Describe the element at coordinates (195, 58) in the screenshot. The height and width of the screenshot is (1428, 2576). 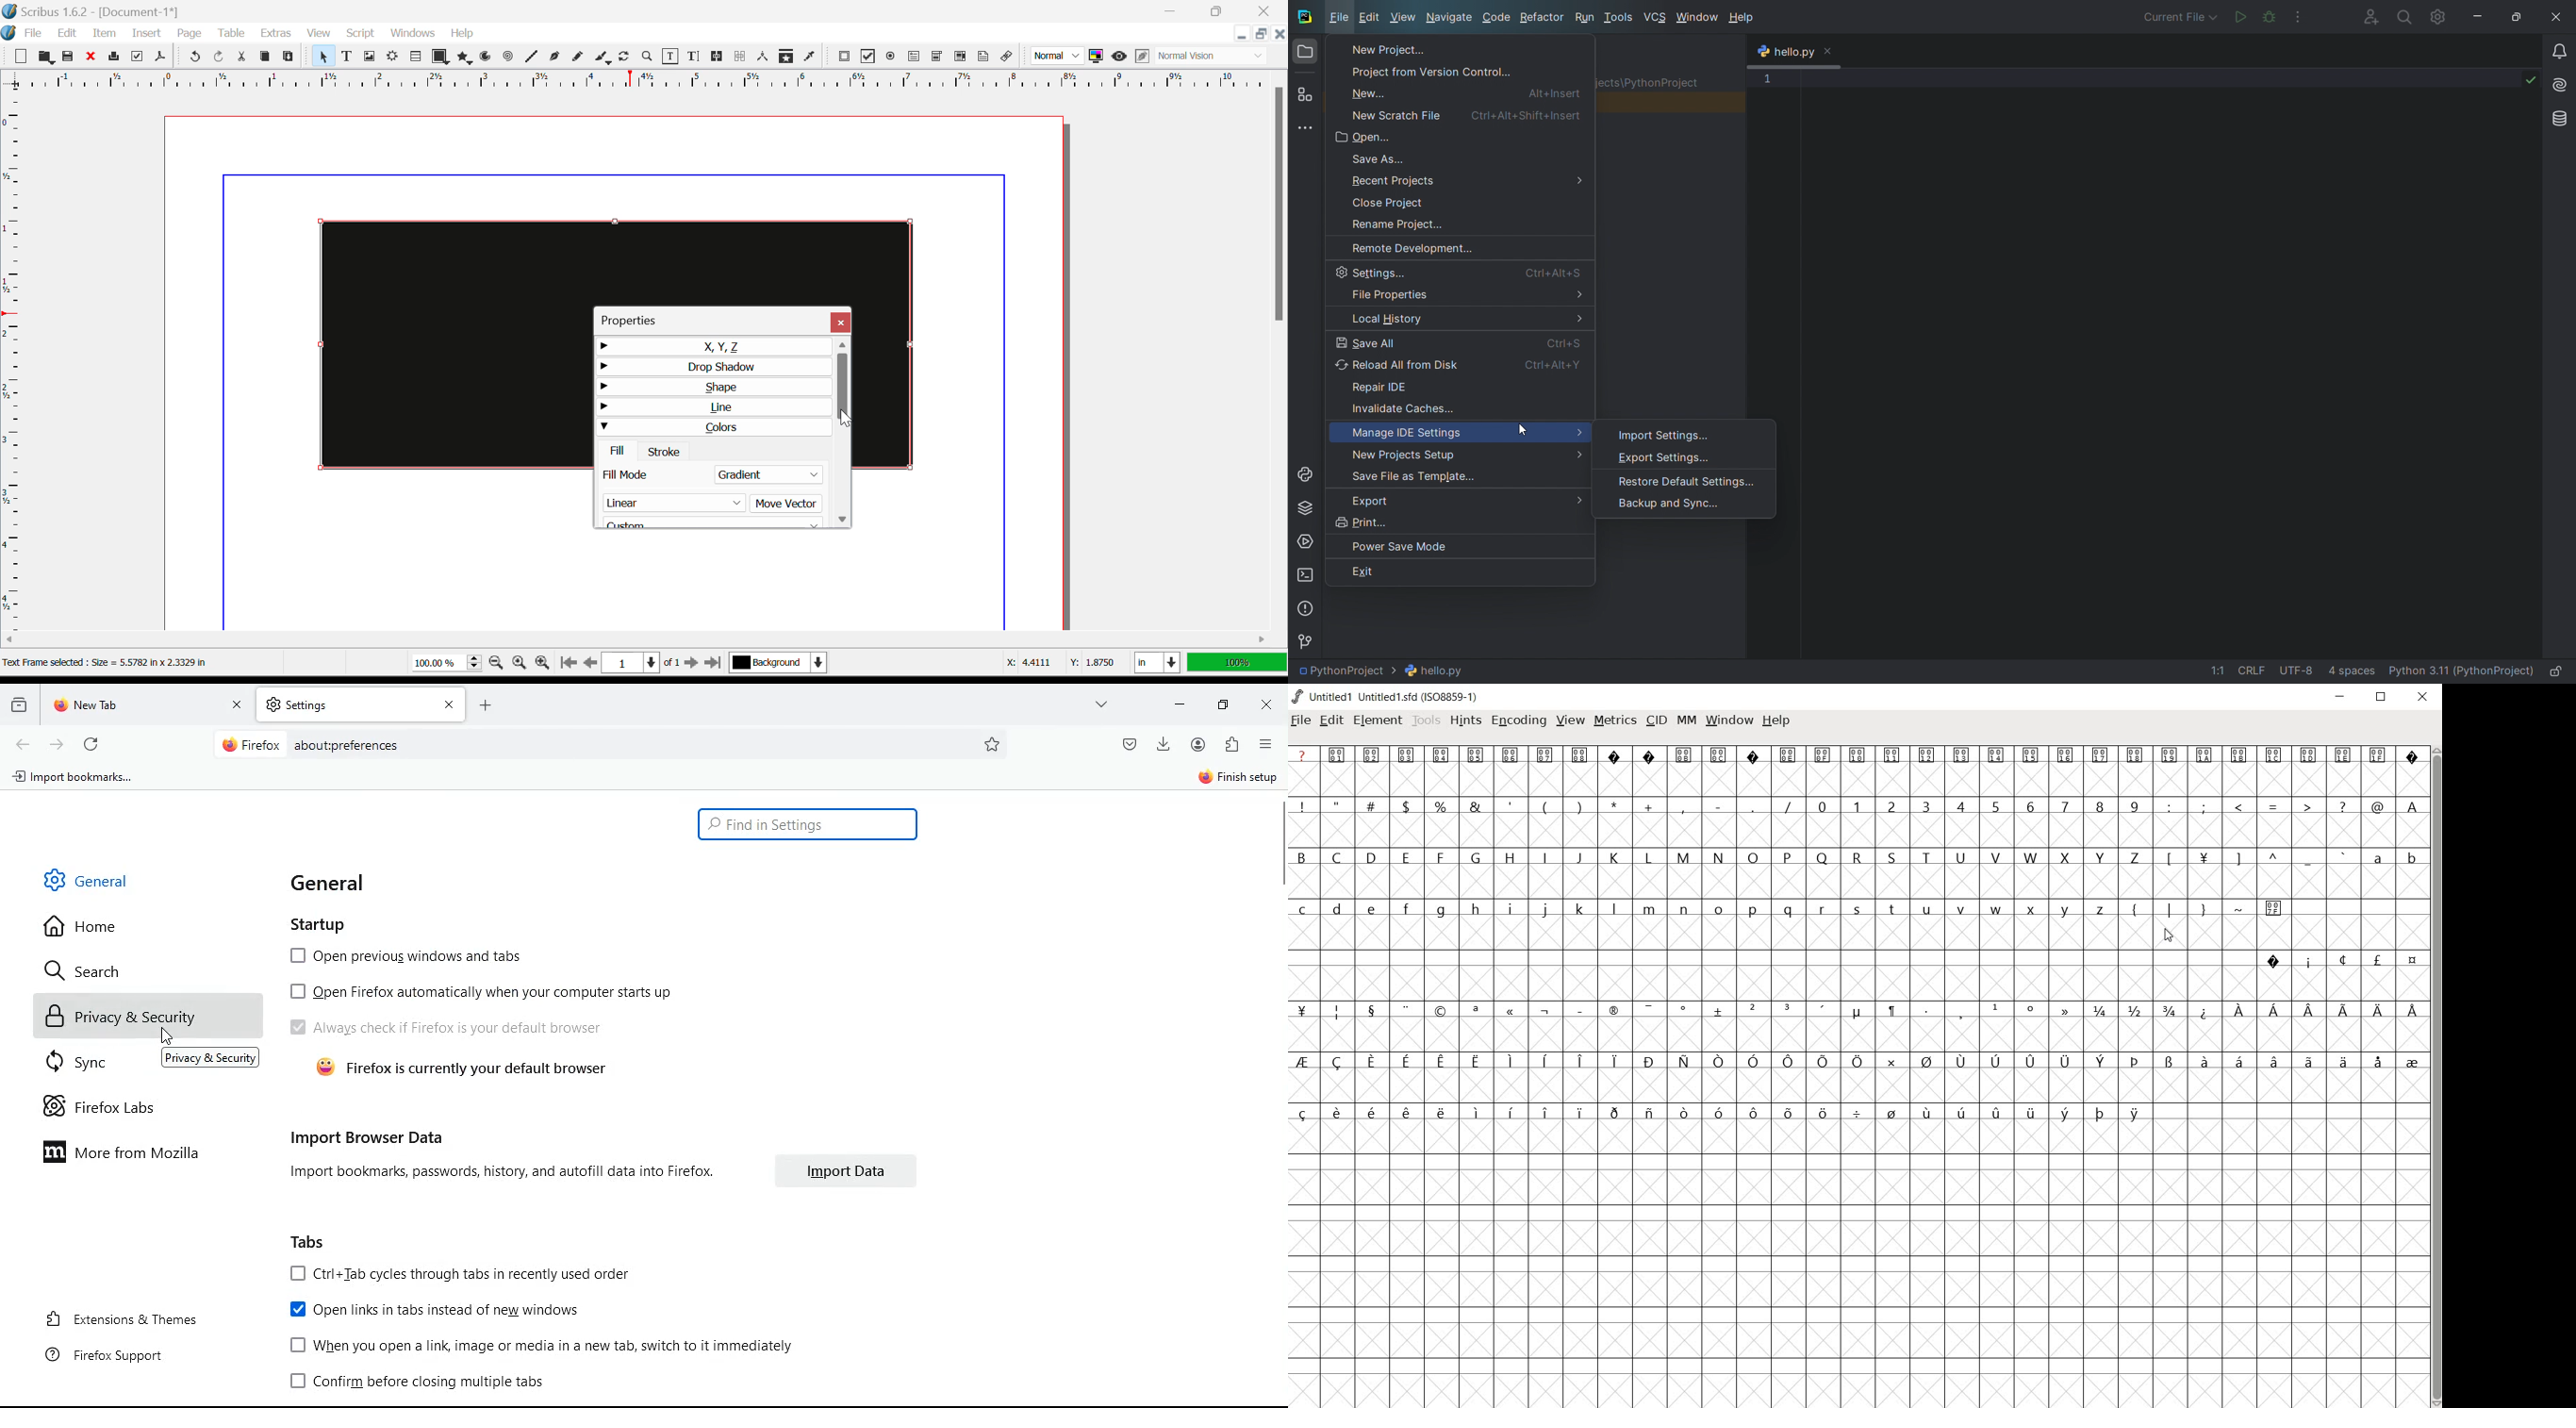
I see `Undo` at that location.